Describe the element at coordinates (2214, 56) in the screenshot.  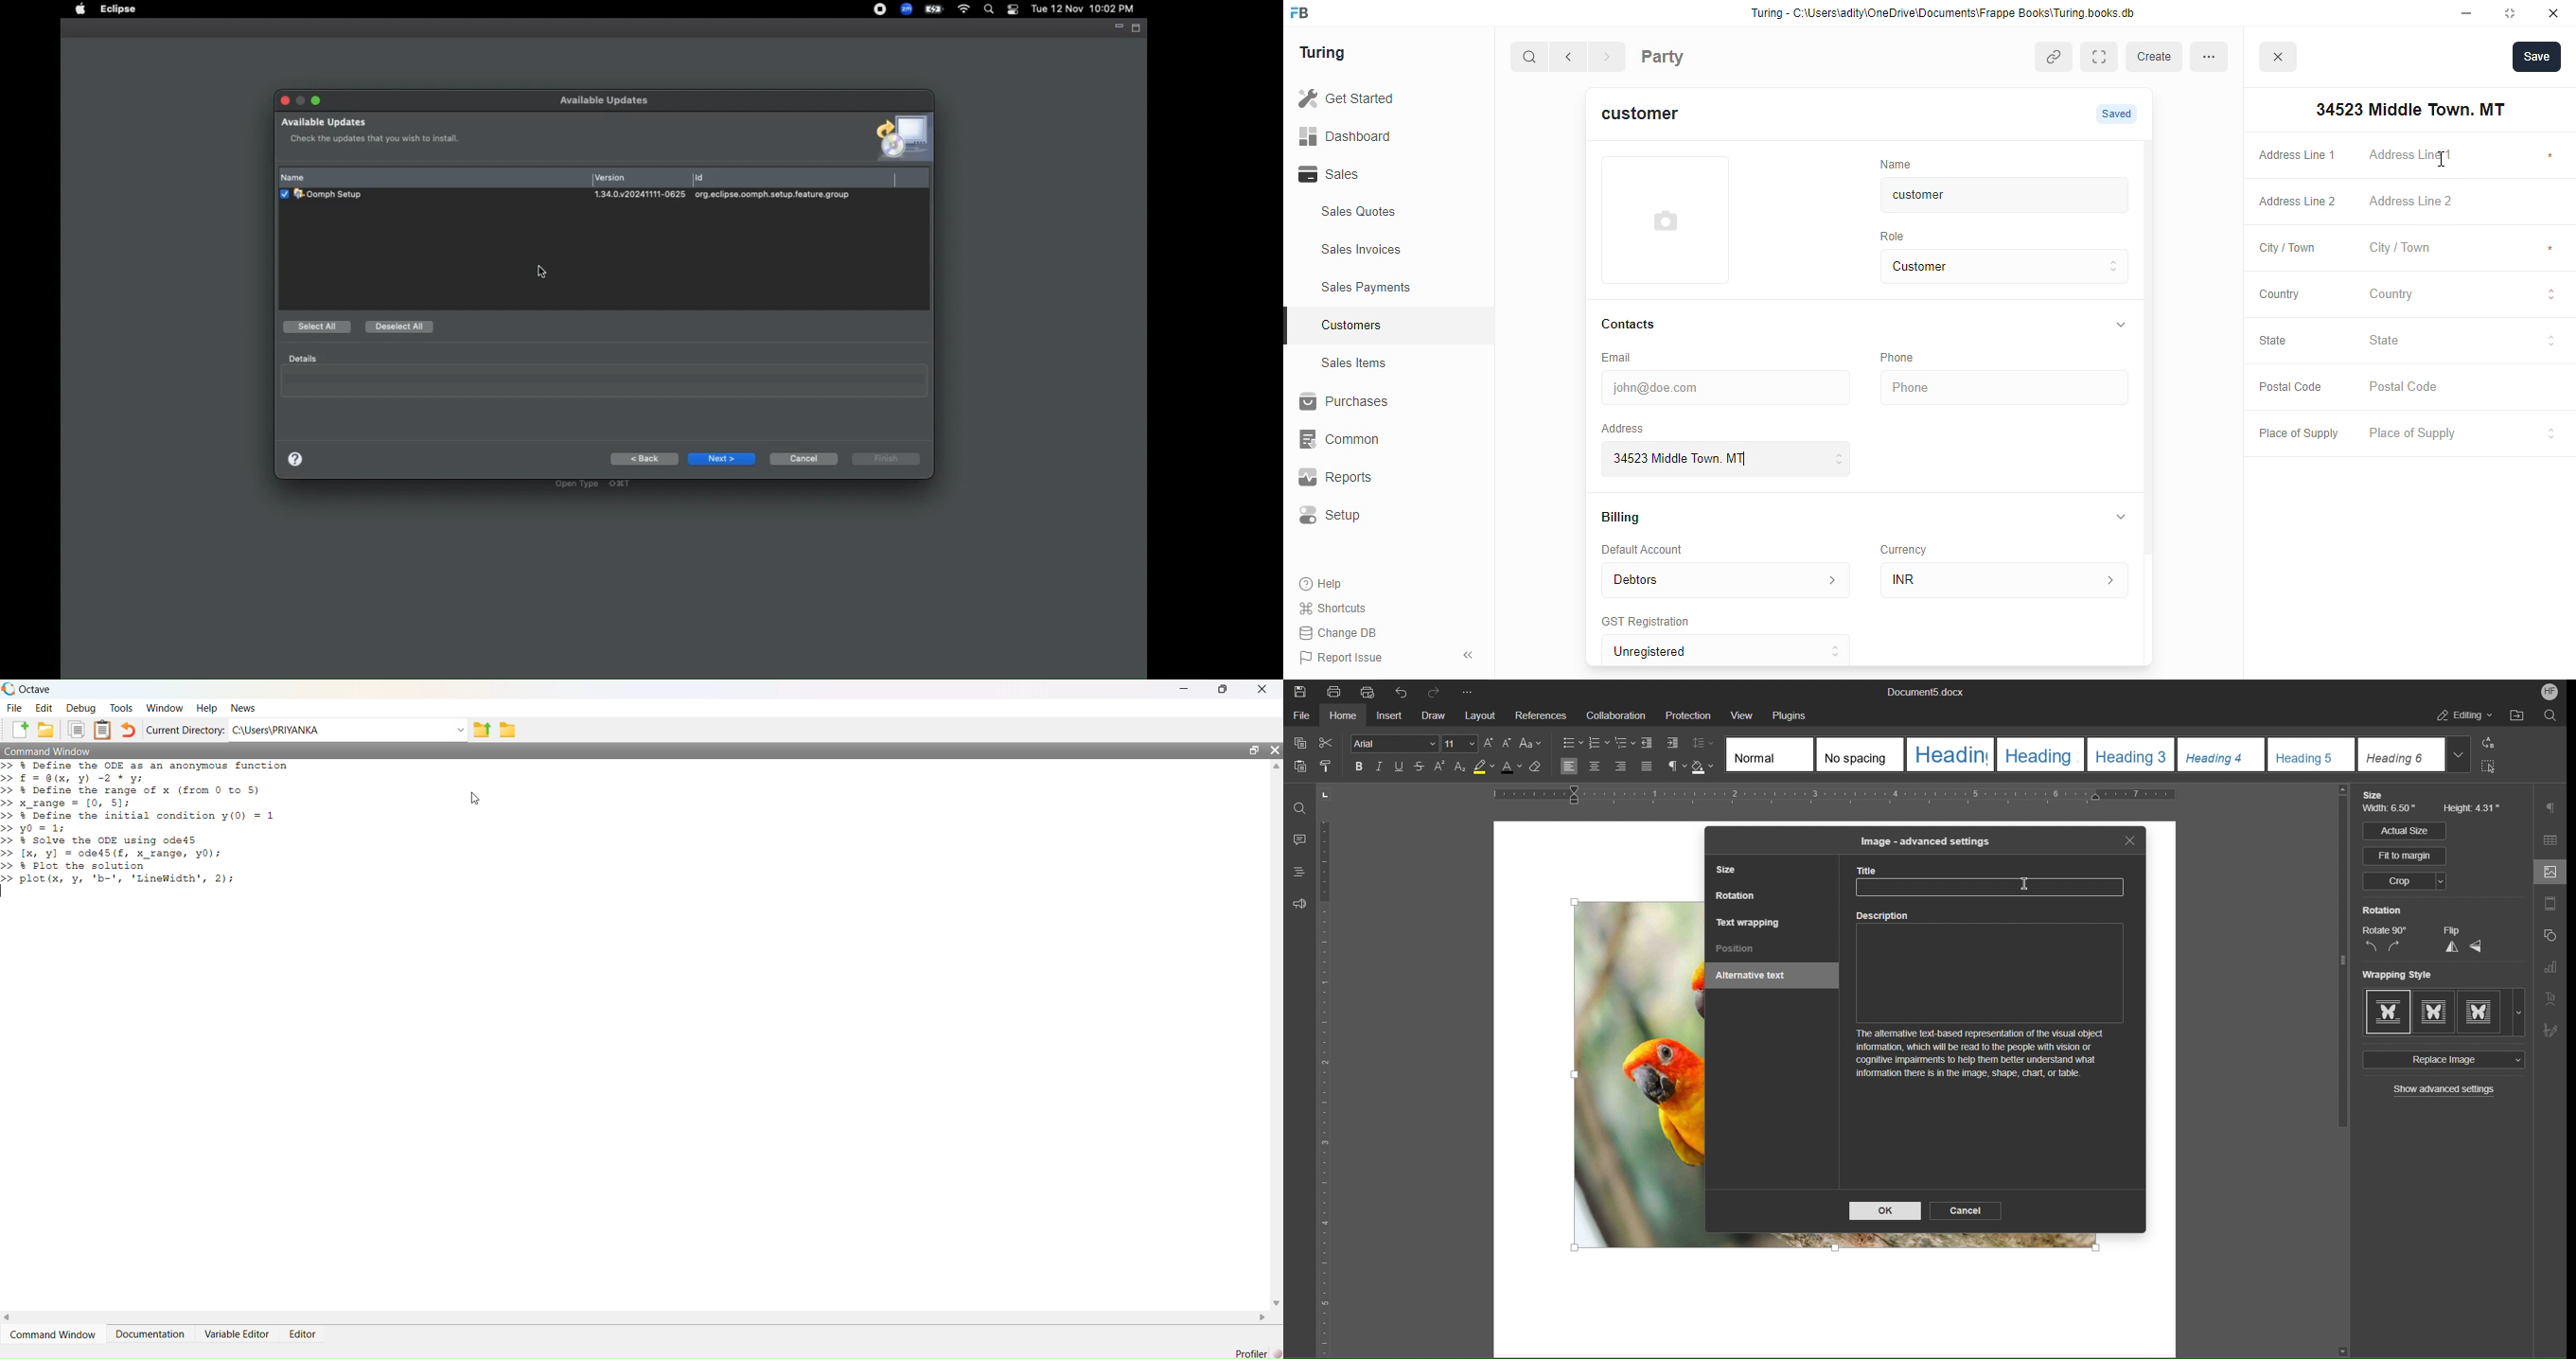
I see `more options` at that location.